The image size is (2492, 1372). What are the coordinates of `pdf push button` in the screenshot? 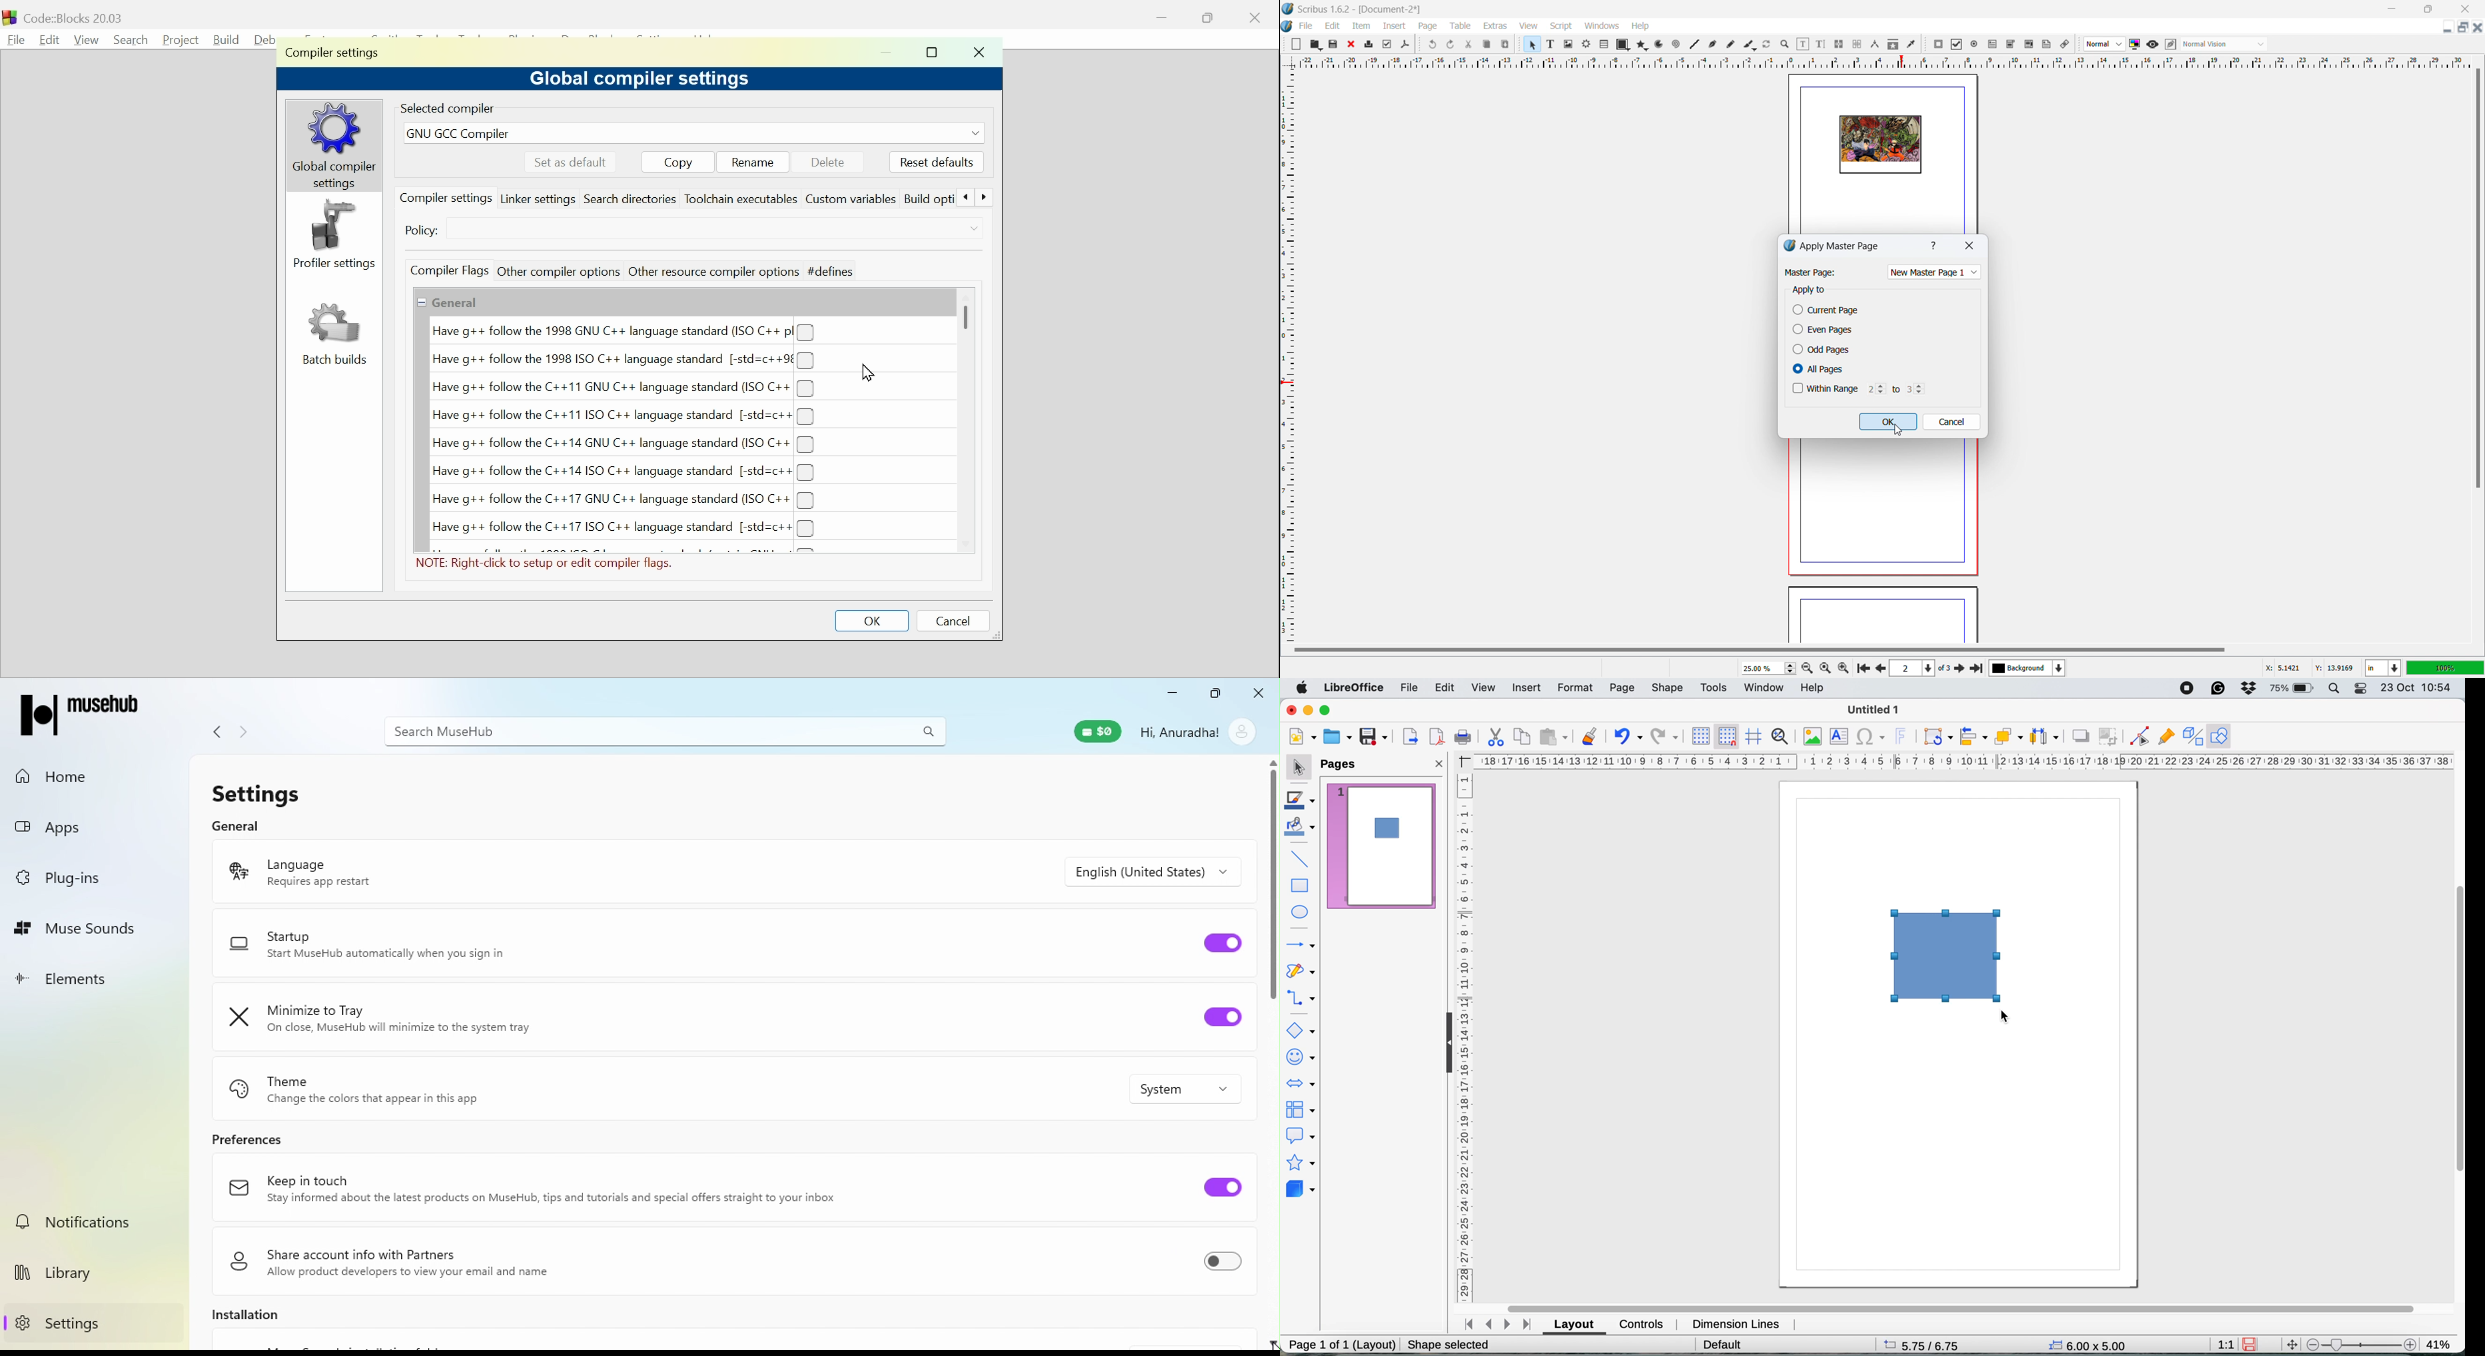 It's located at (1939, 44).